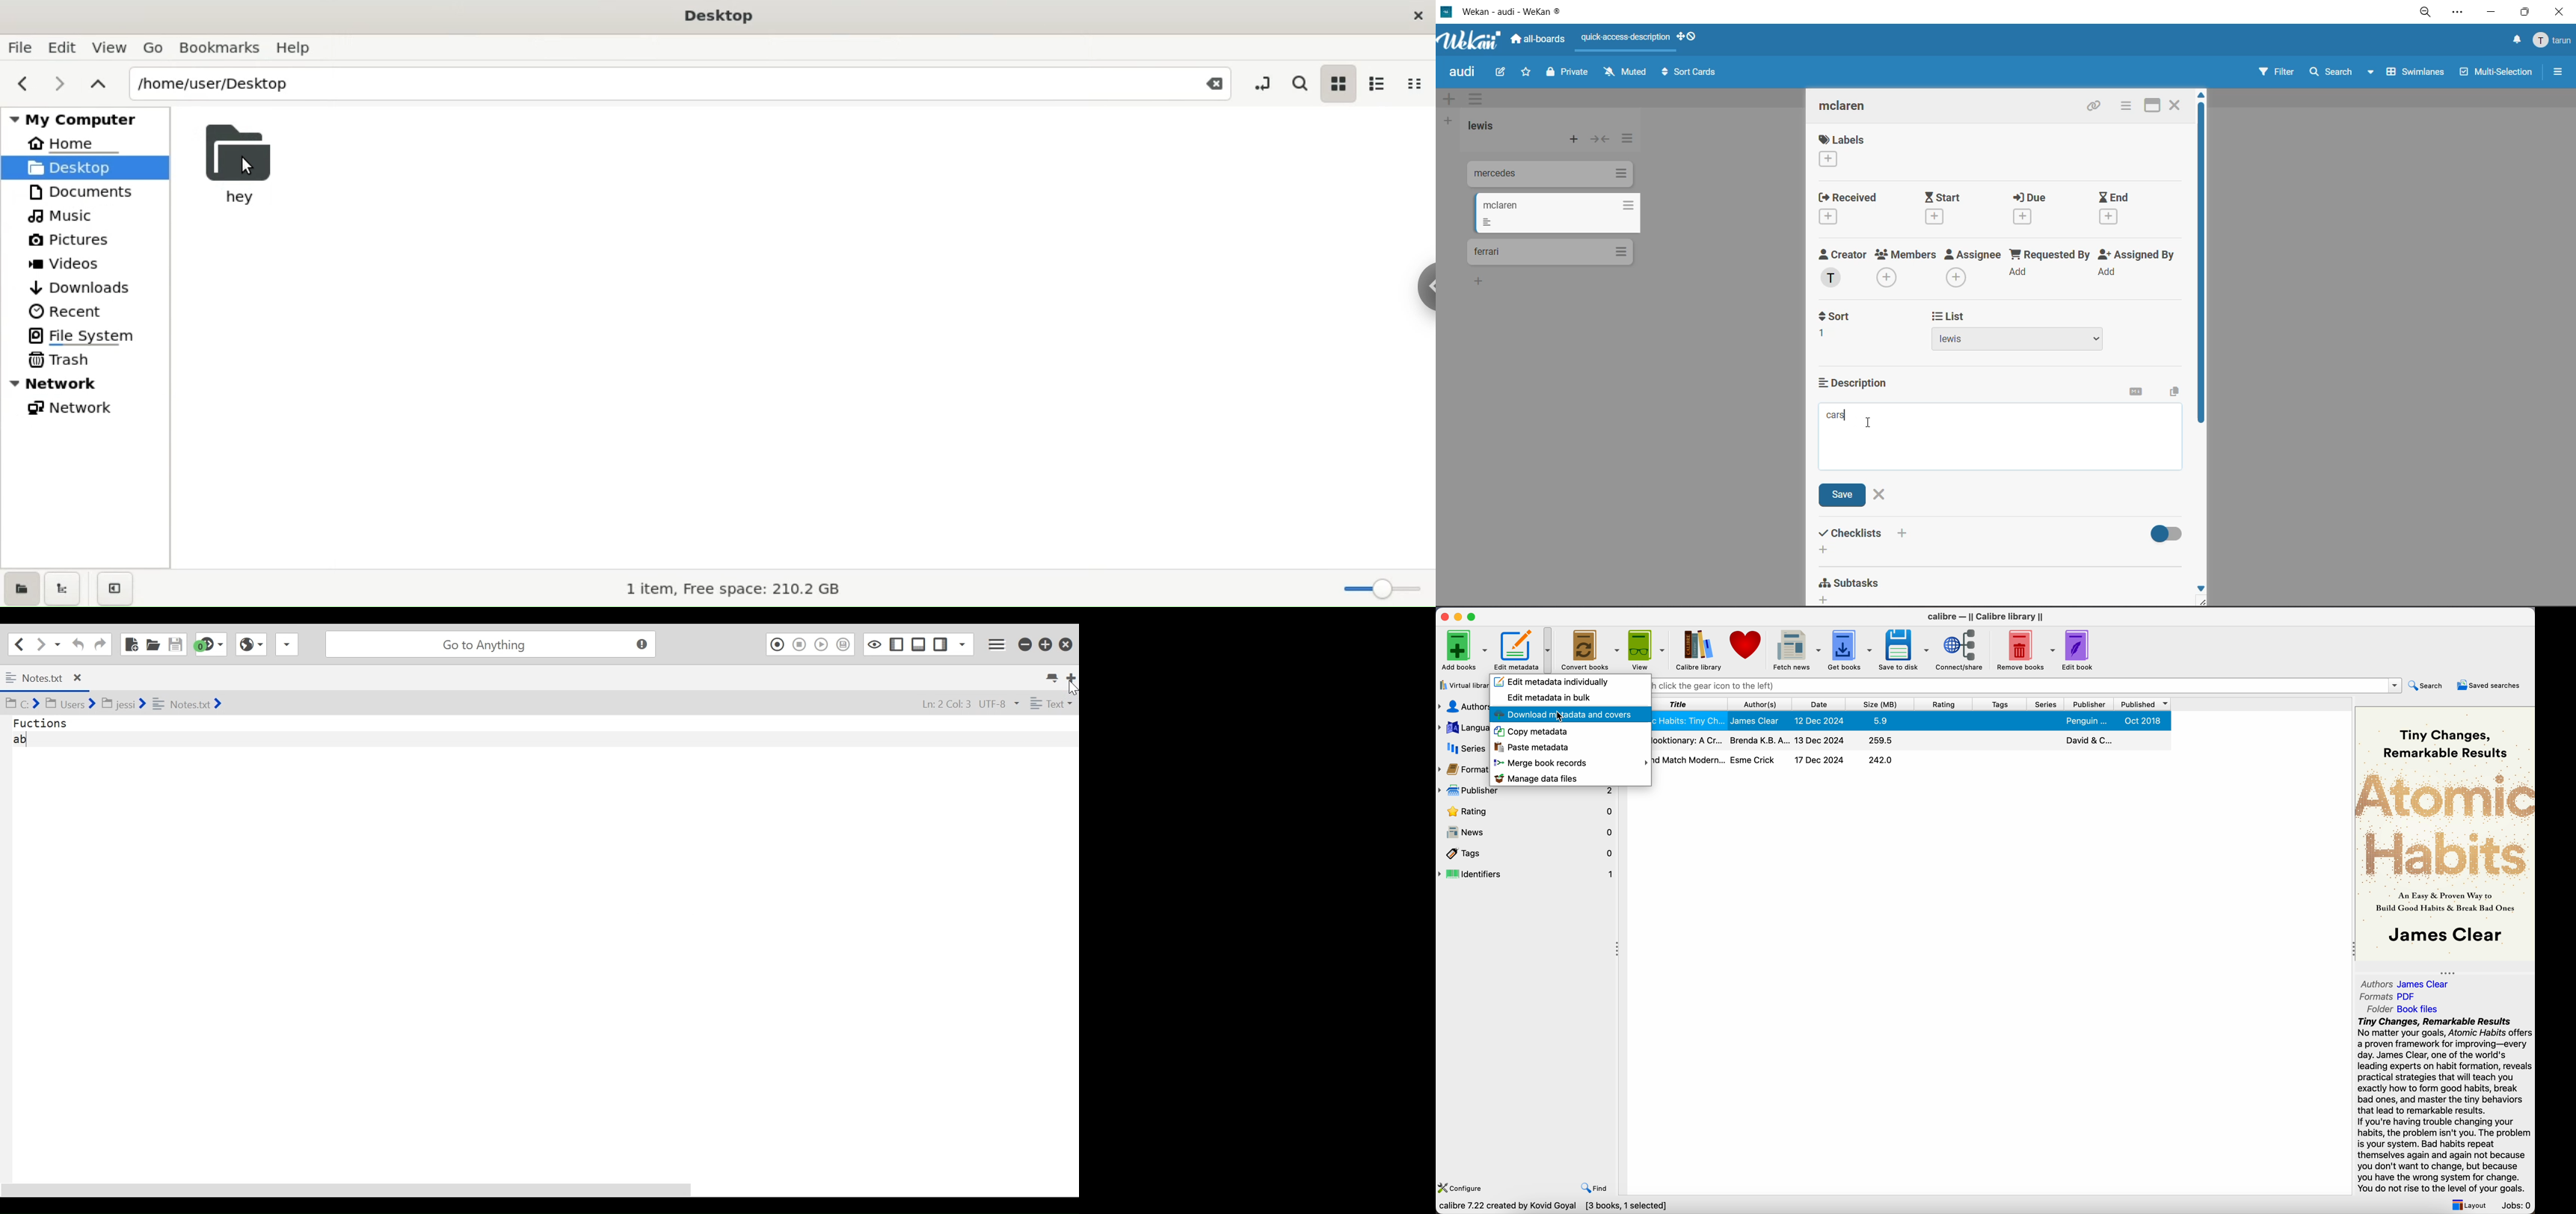 The image size is (2576, 1232). I want to click on David & C..., so click(2087, 740).